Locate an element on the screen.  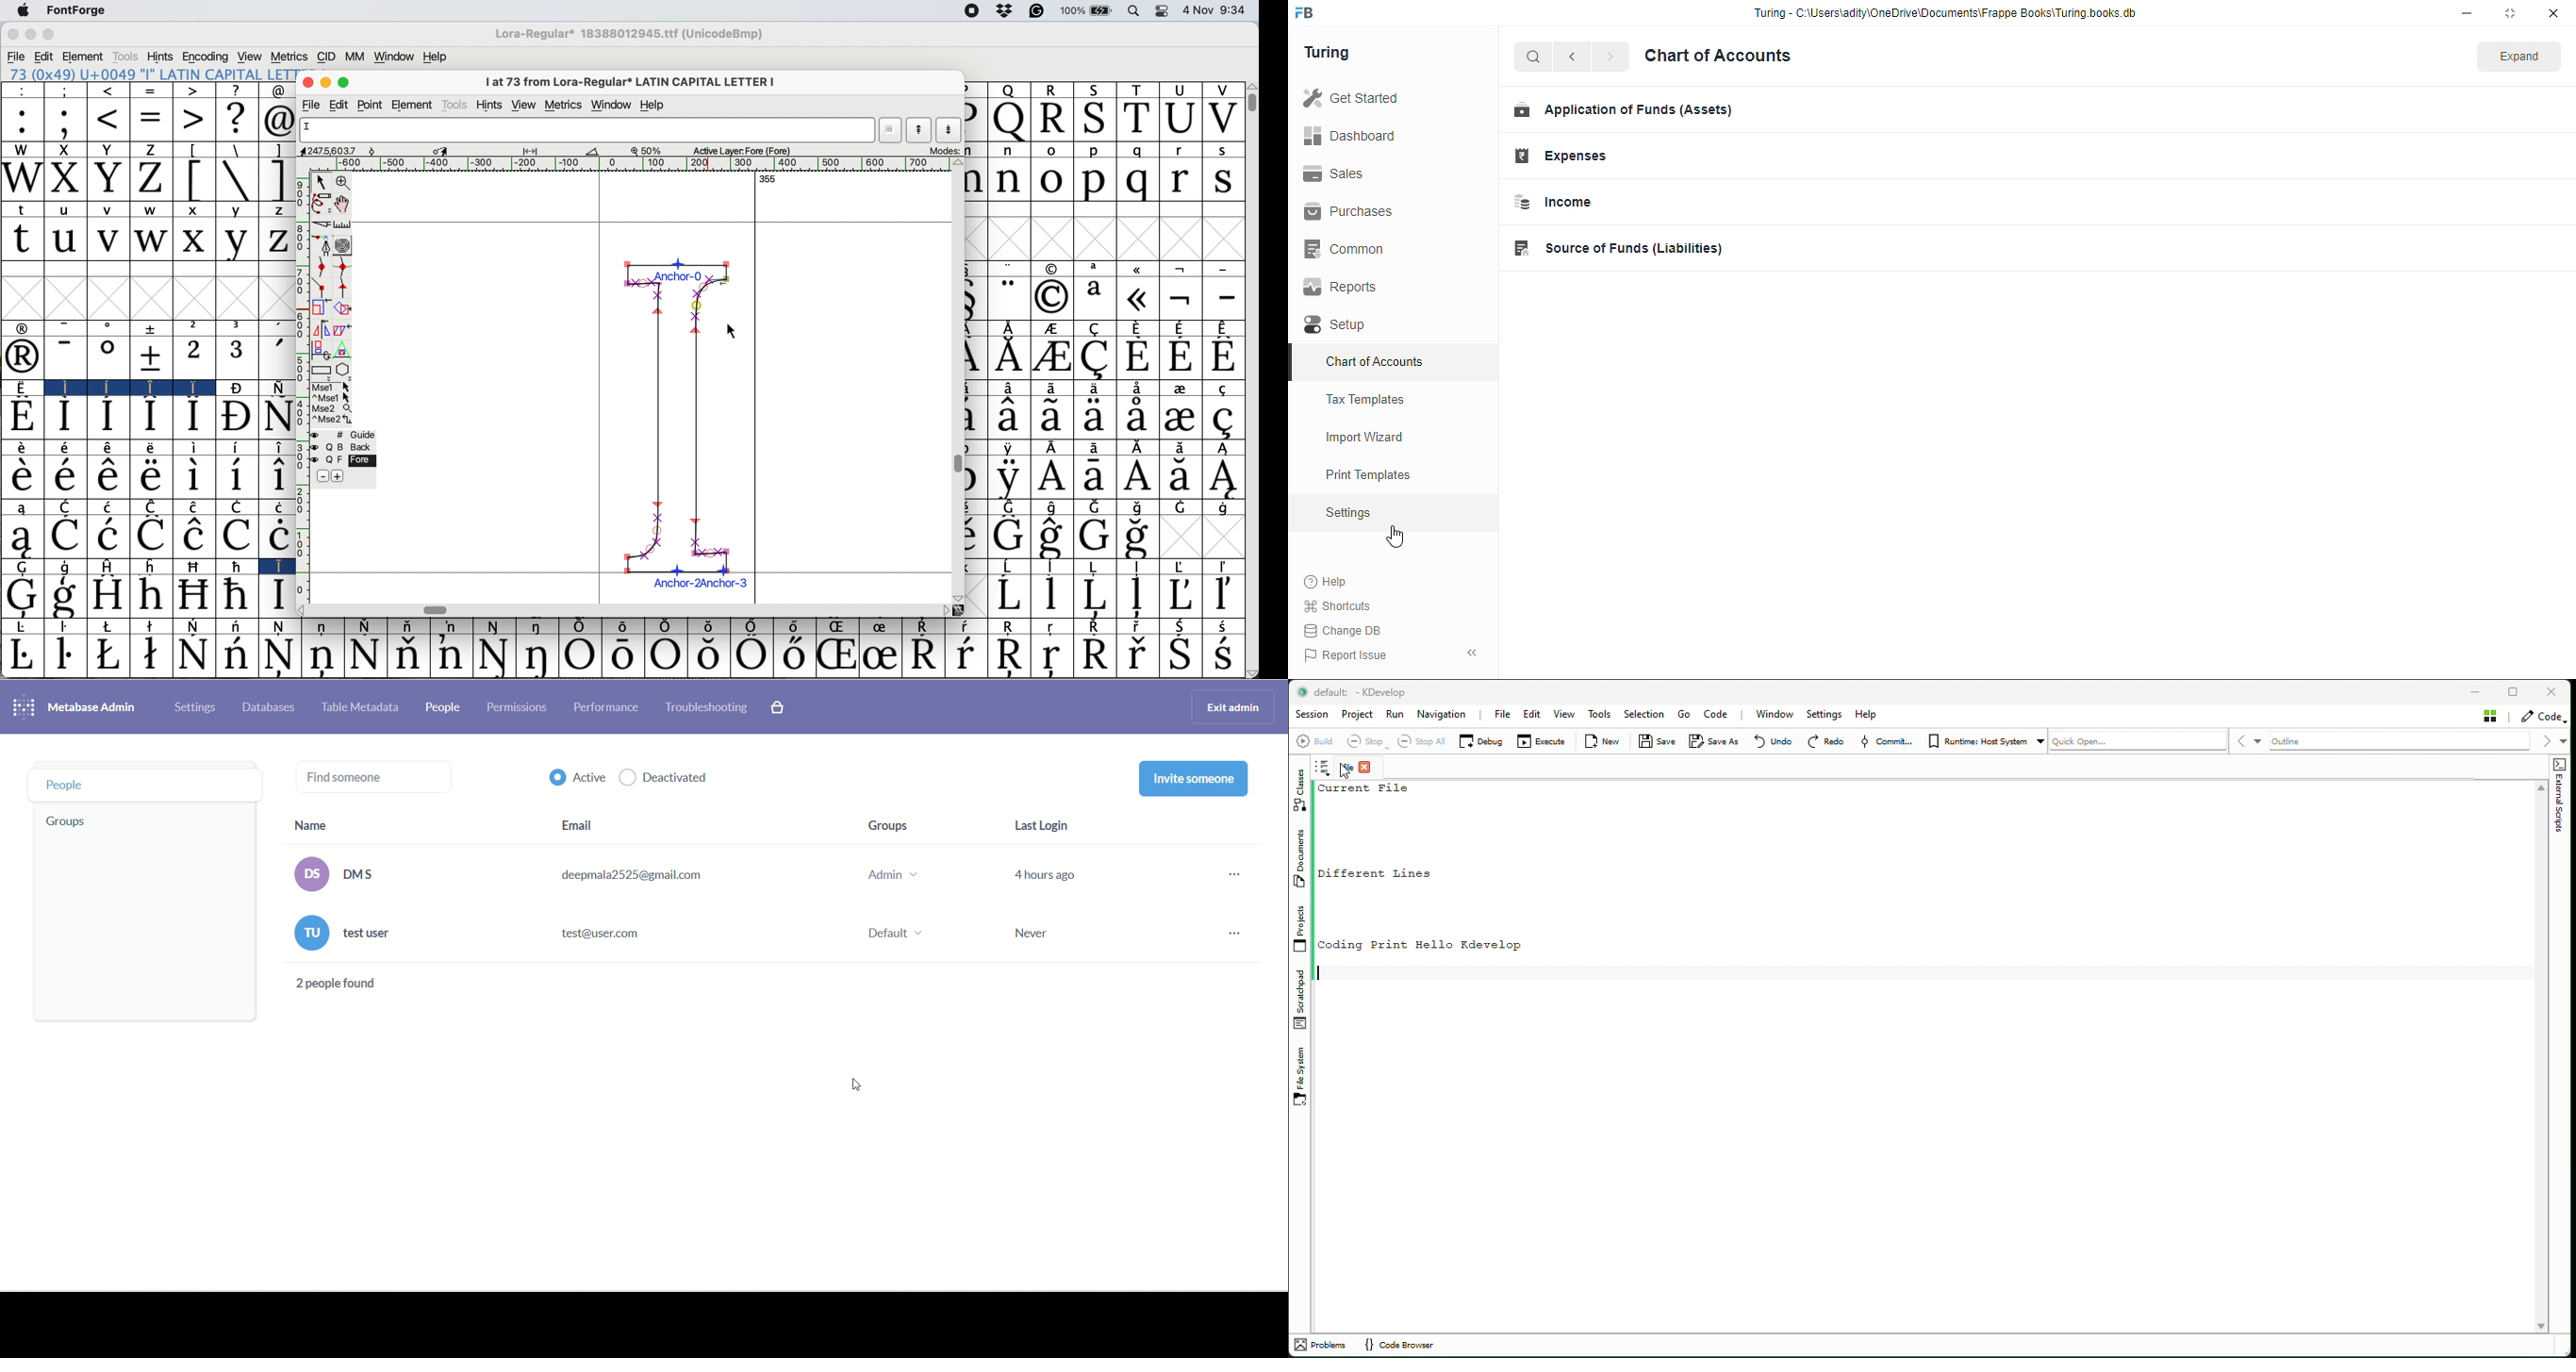
symbol is located at coordinates (1184, 267).